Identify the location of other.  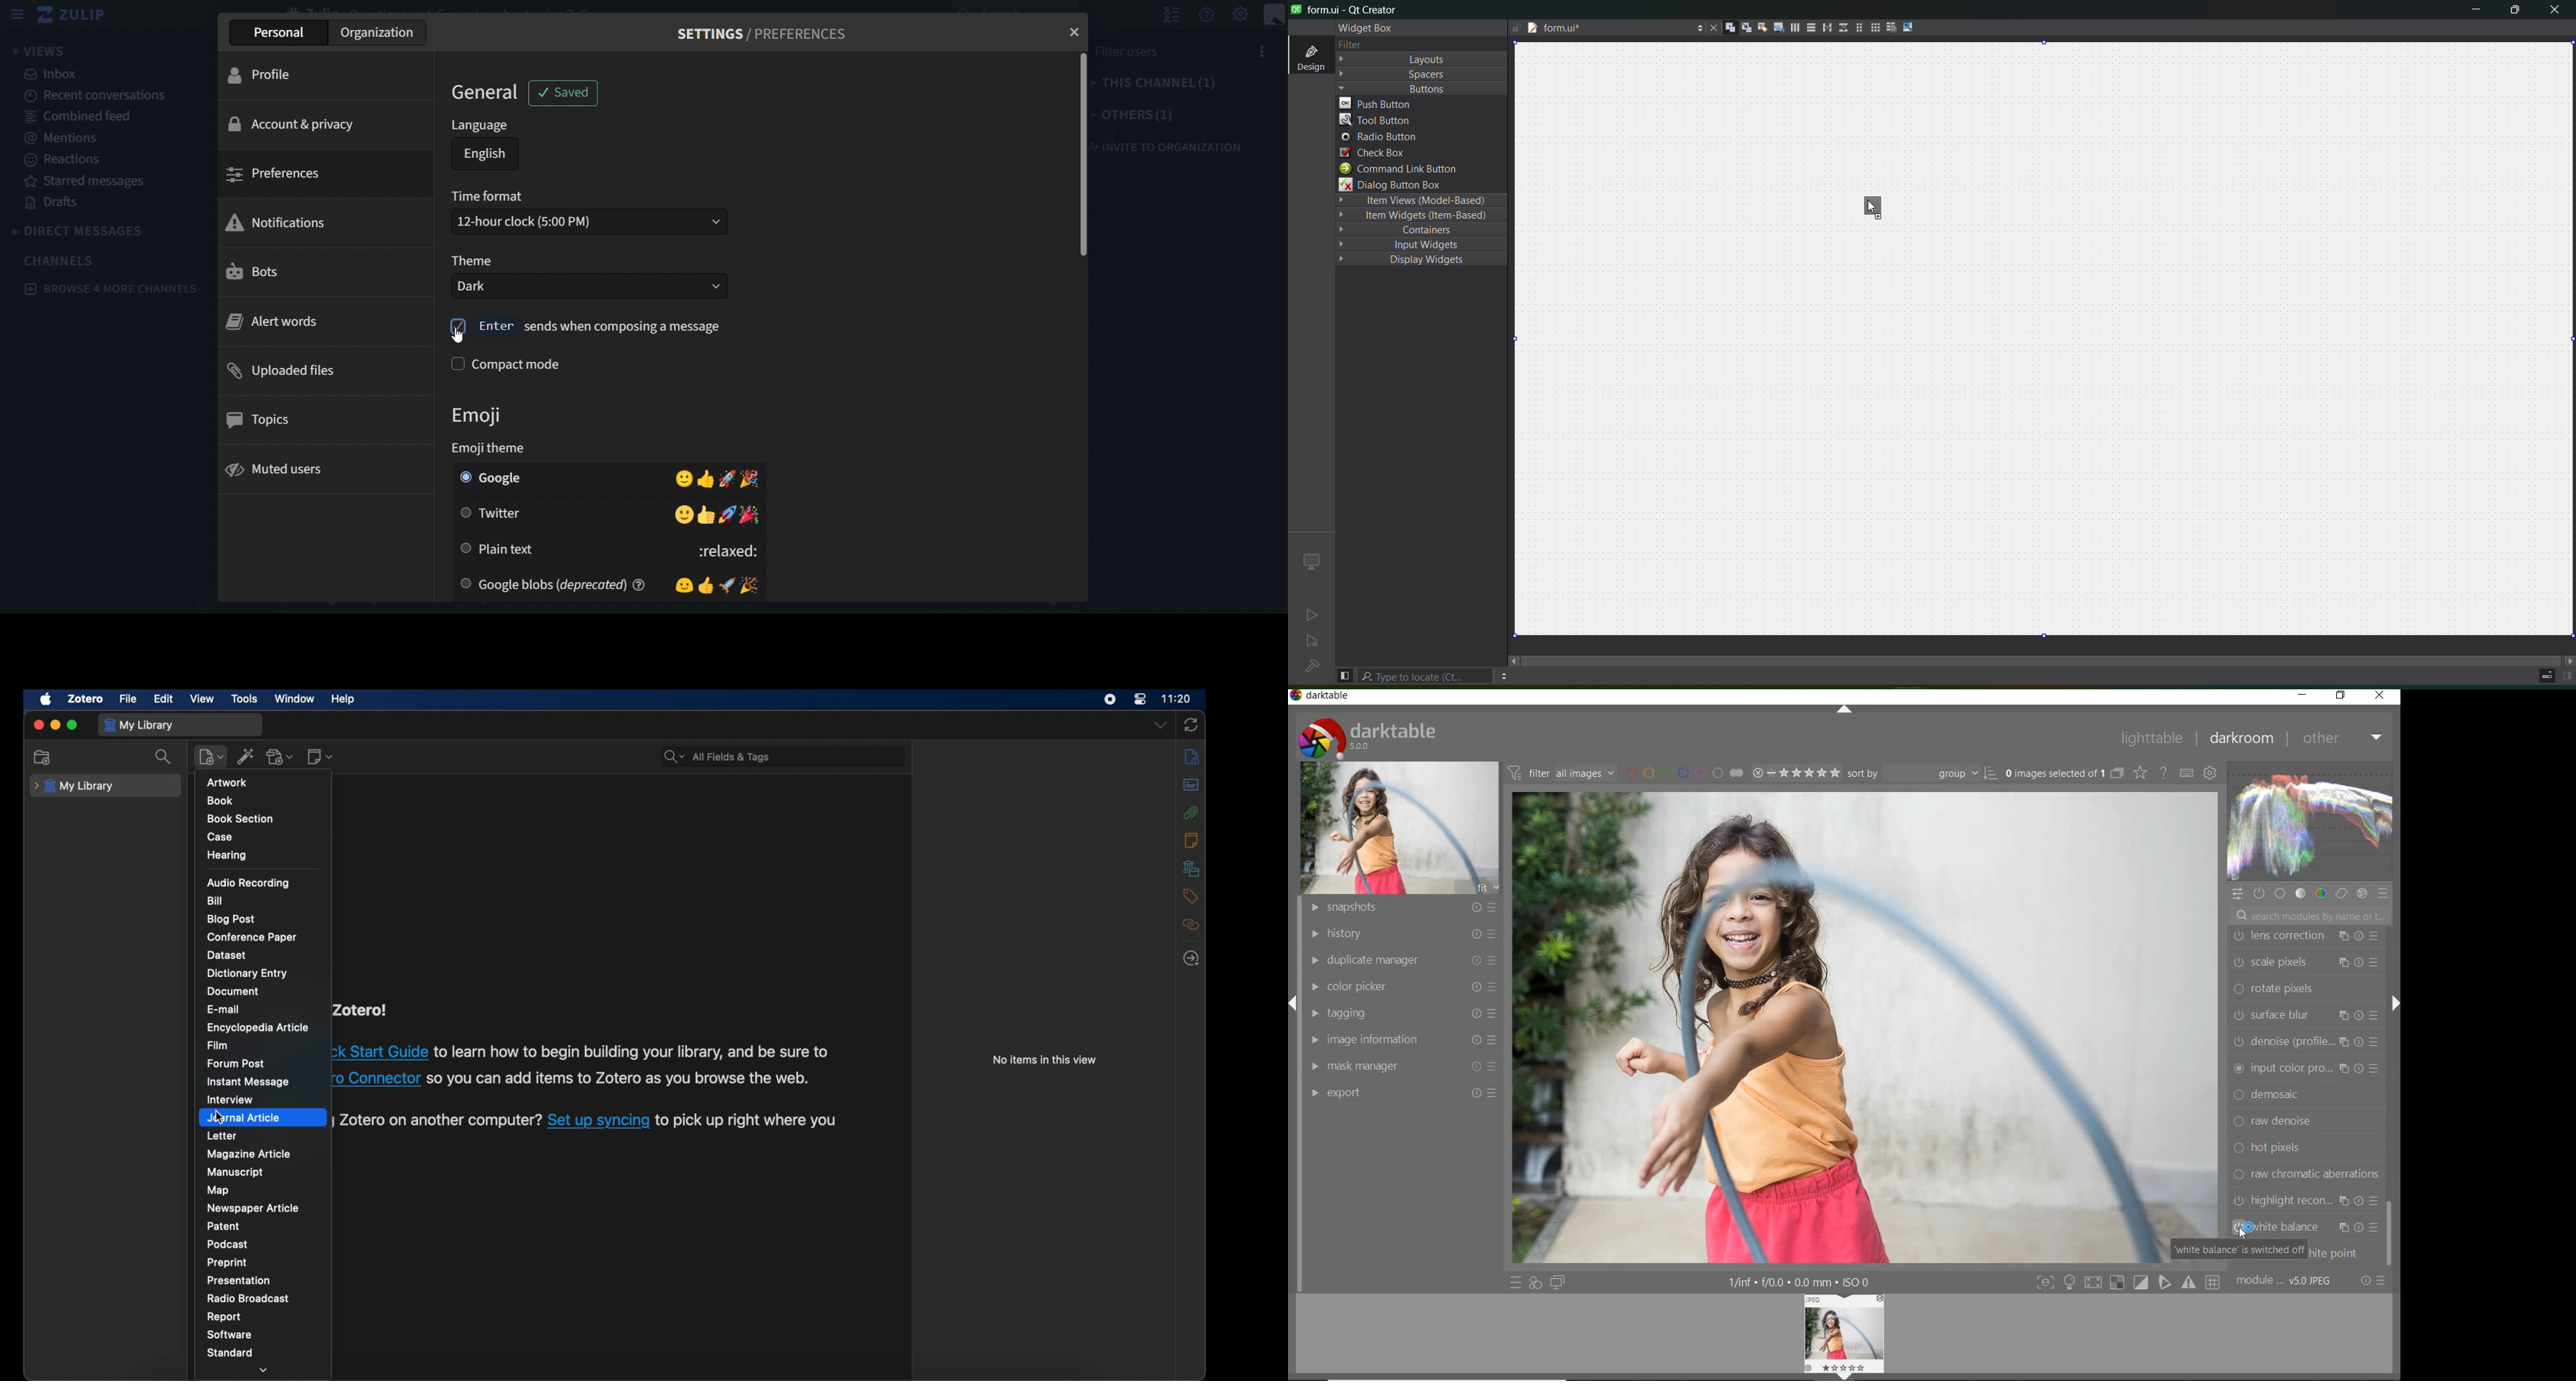
(2343, 738).